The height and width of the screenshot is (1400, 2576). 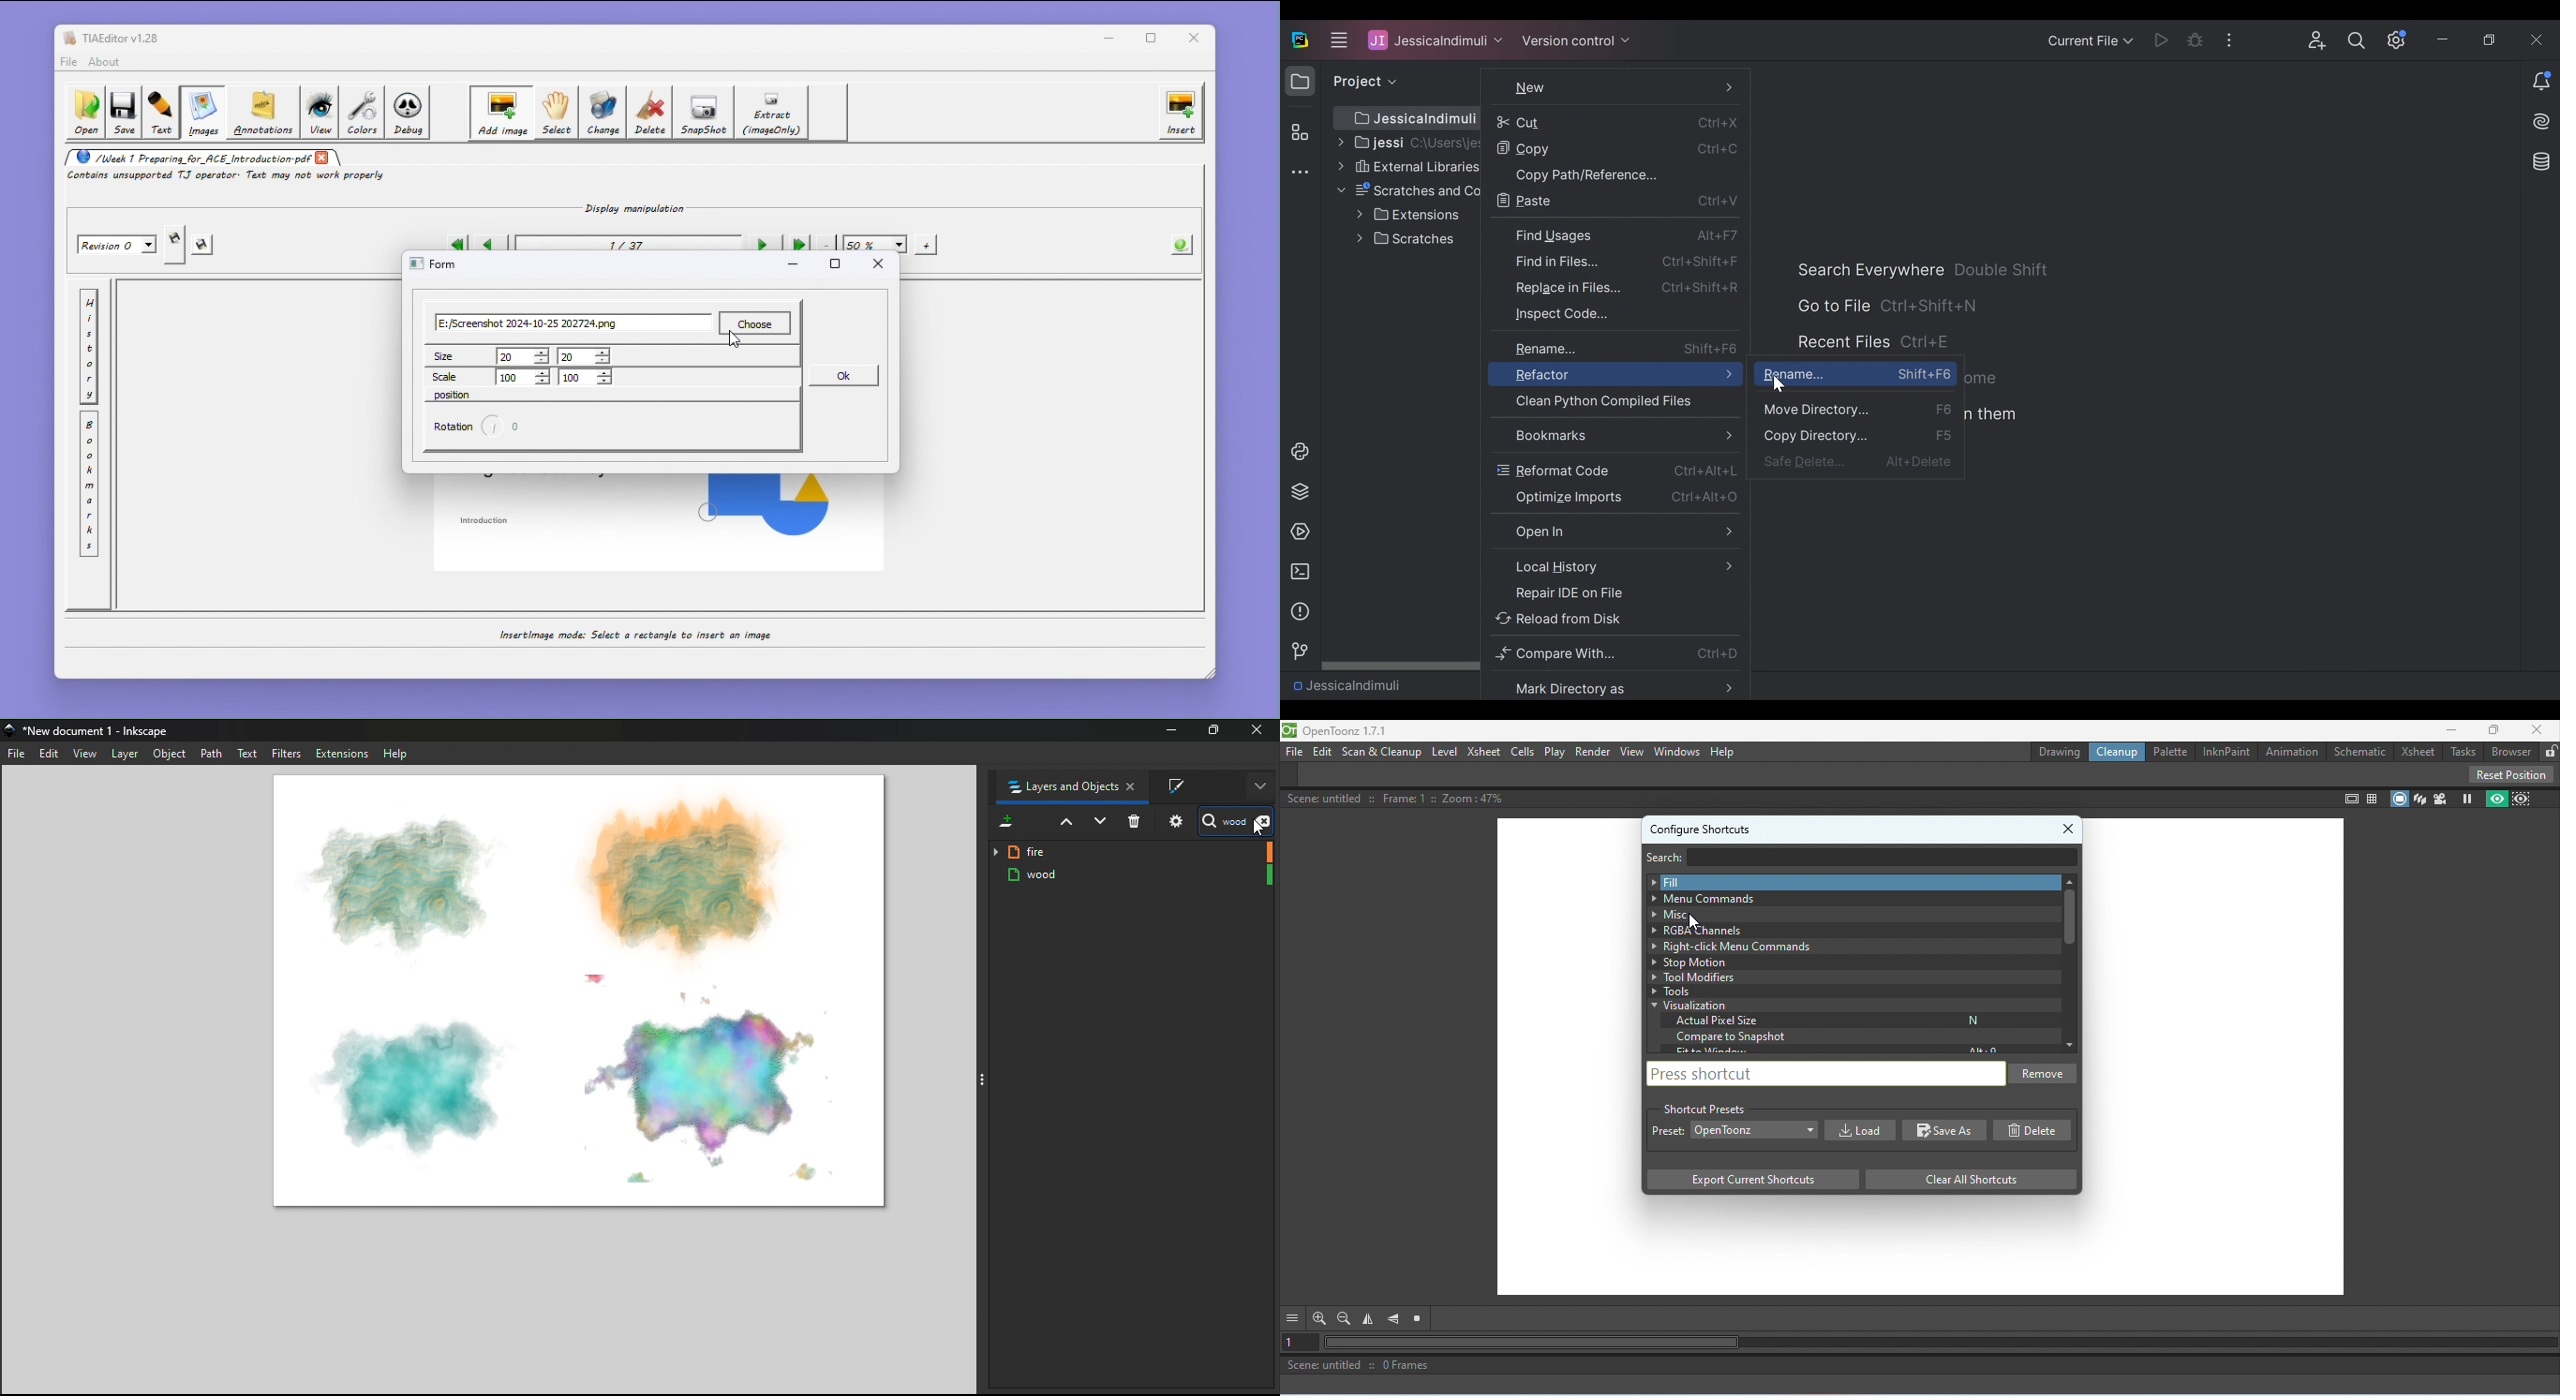 What do you see at coordinates (1297, 532) in the screenshot?
I see `run` at bounding box center [1297, 532].